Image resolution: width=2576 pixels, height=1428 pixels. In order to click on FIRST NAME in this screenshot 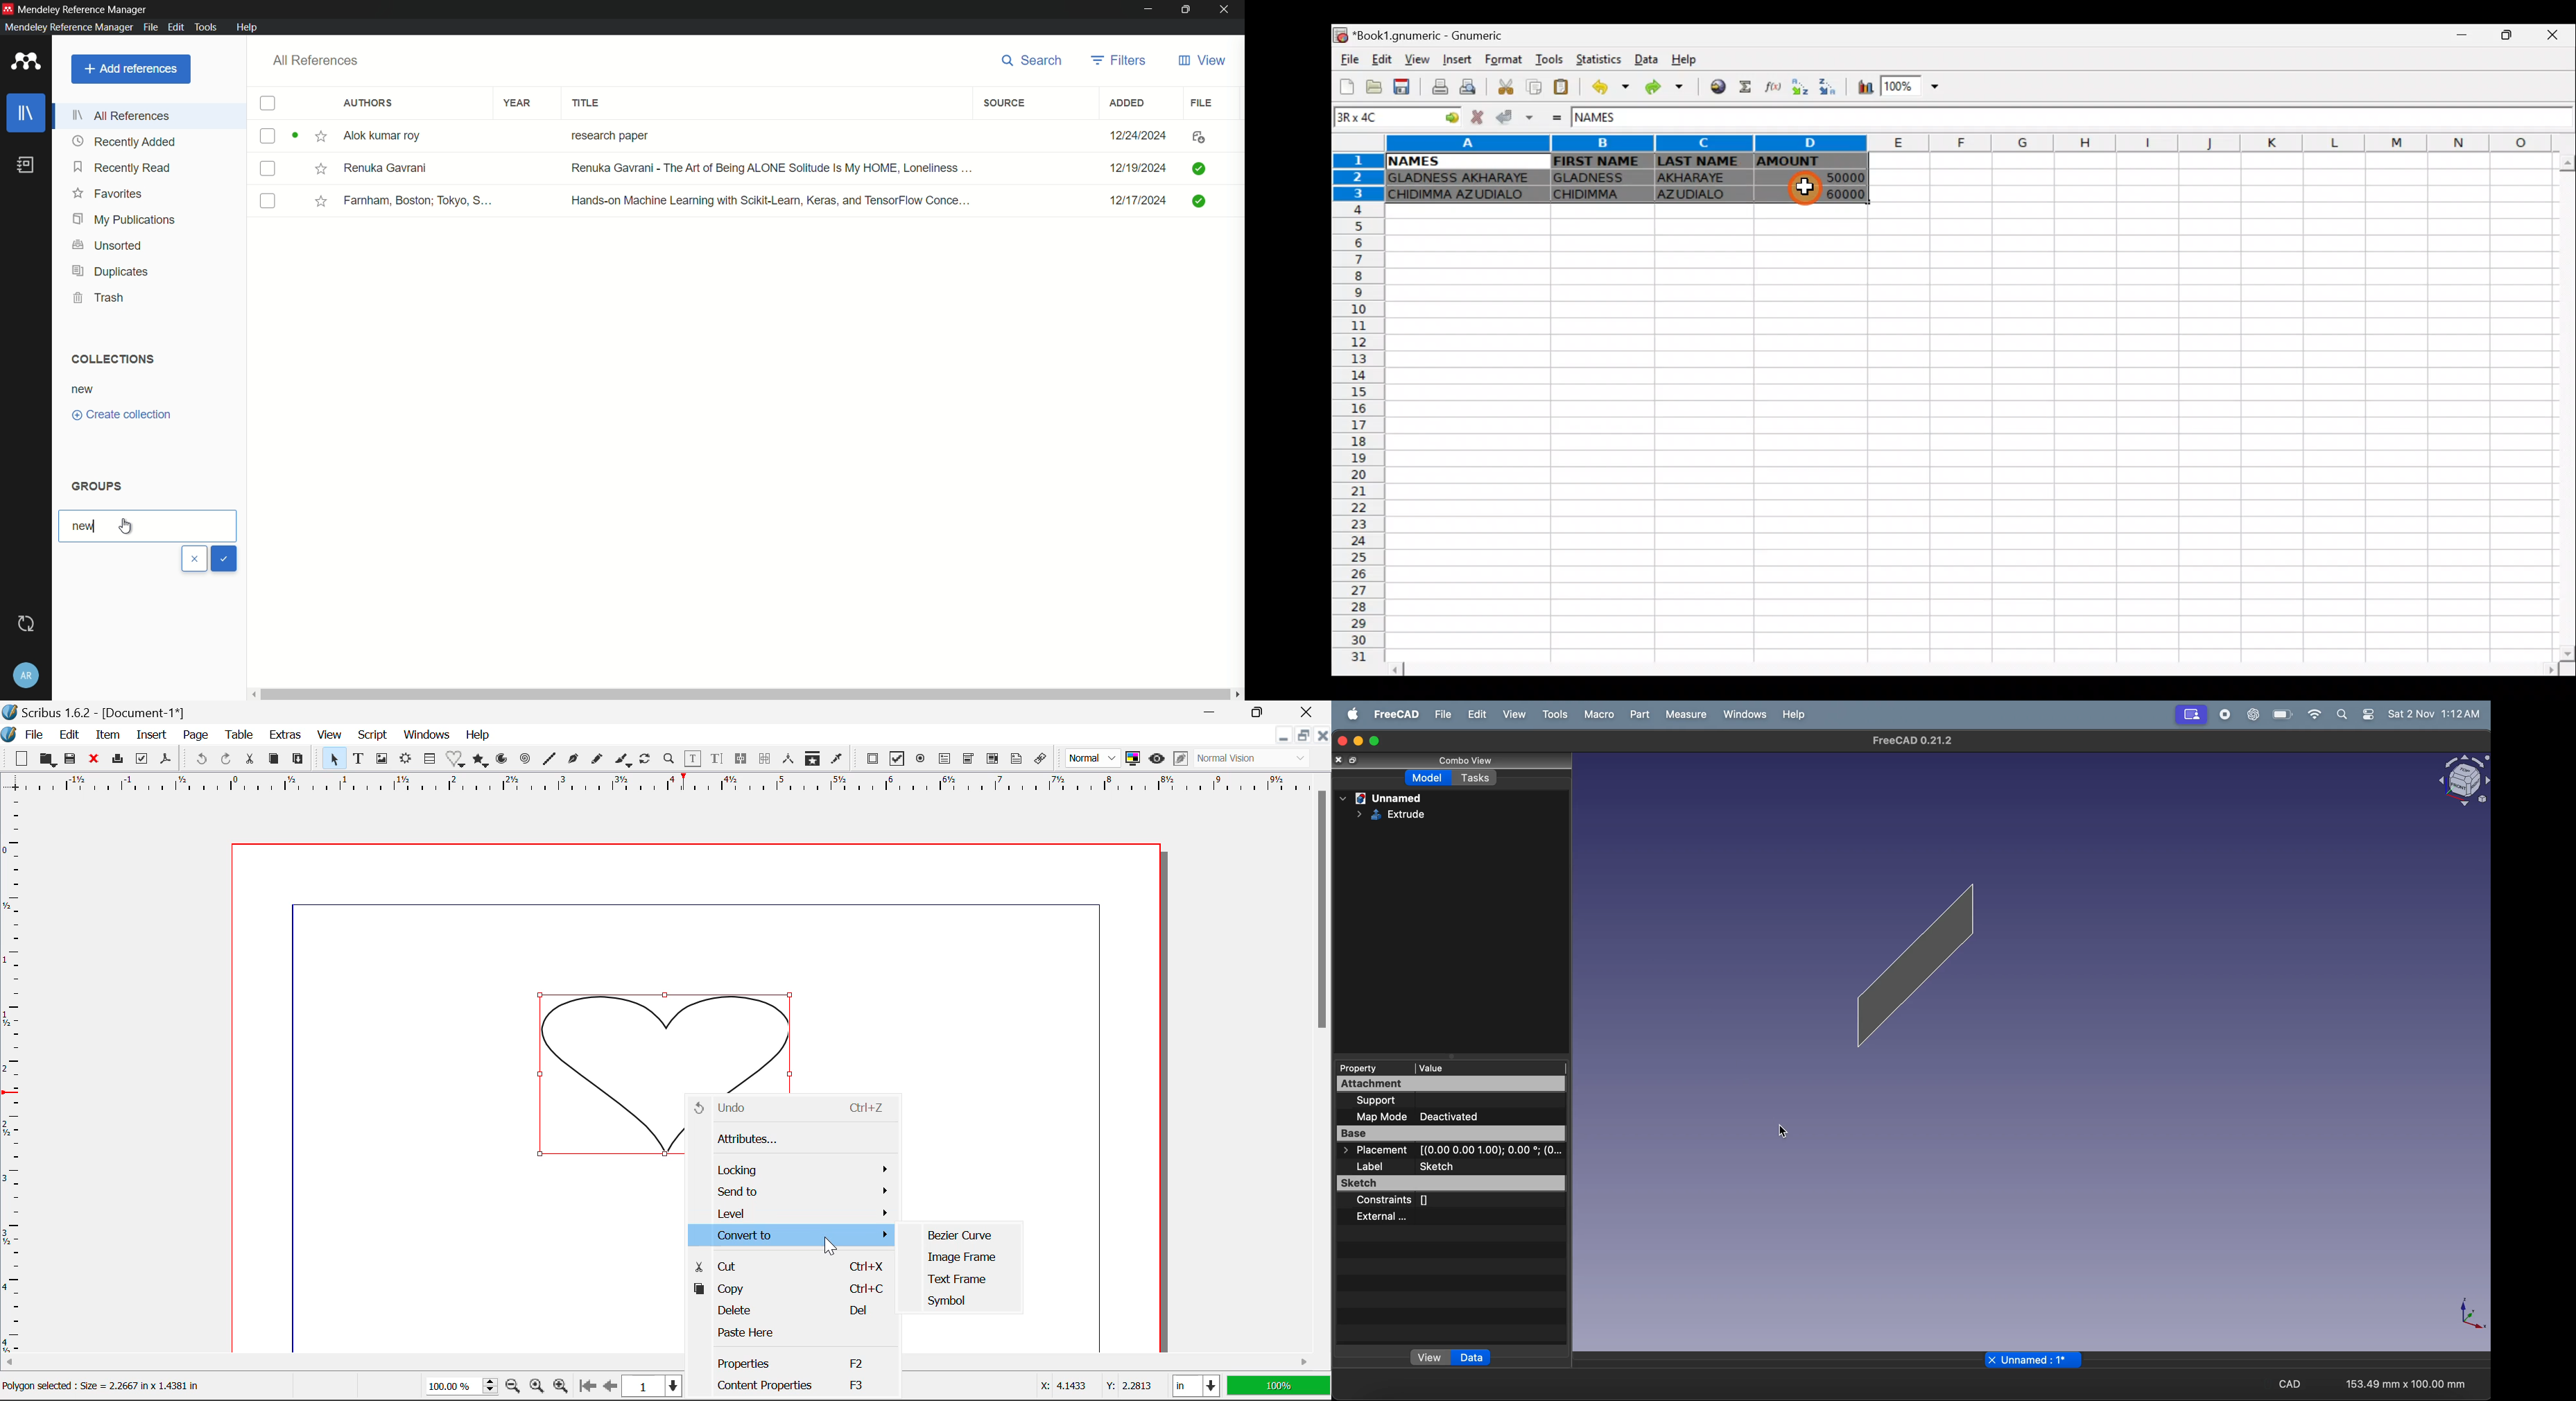, I will do `click(1599, 161)`.